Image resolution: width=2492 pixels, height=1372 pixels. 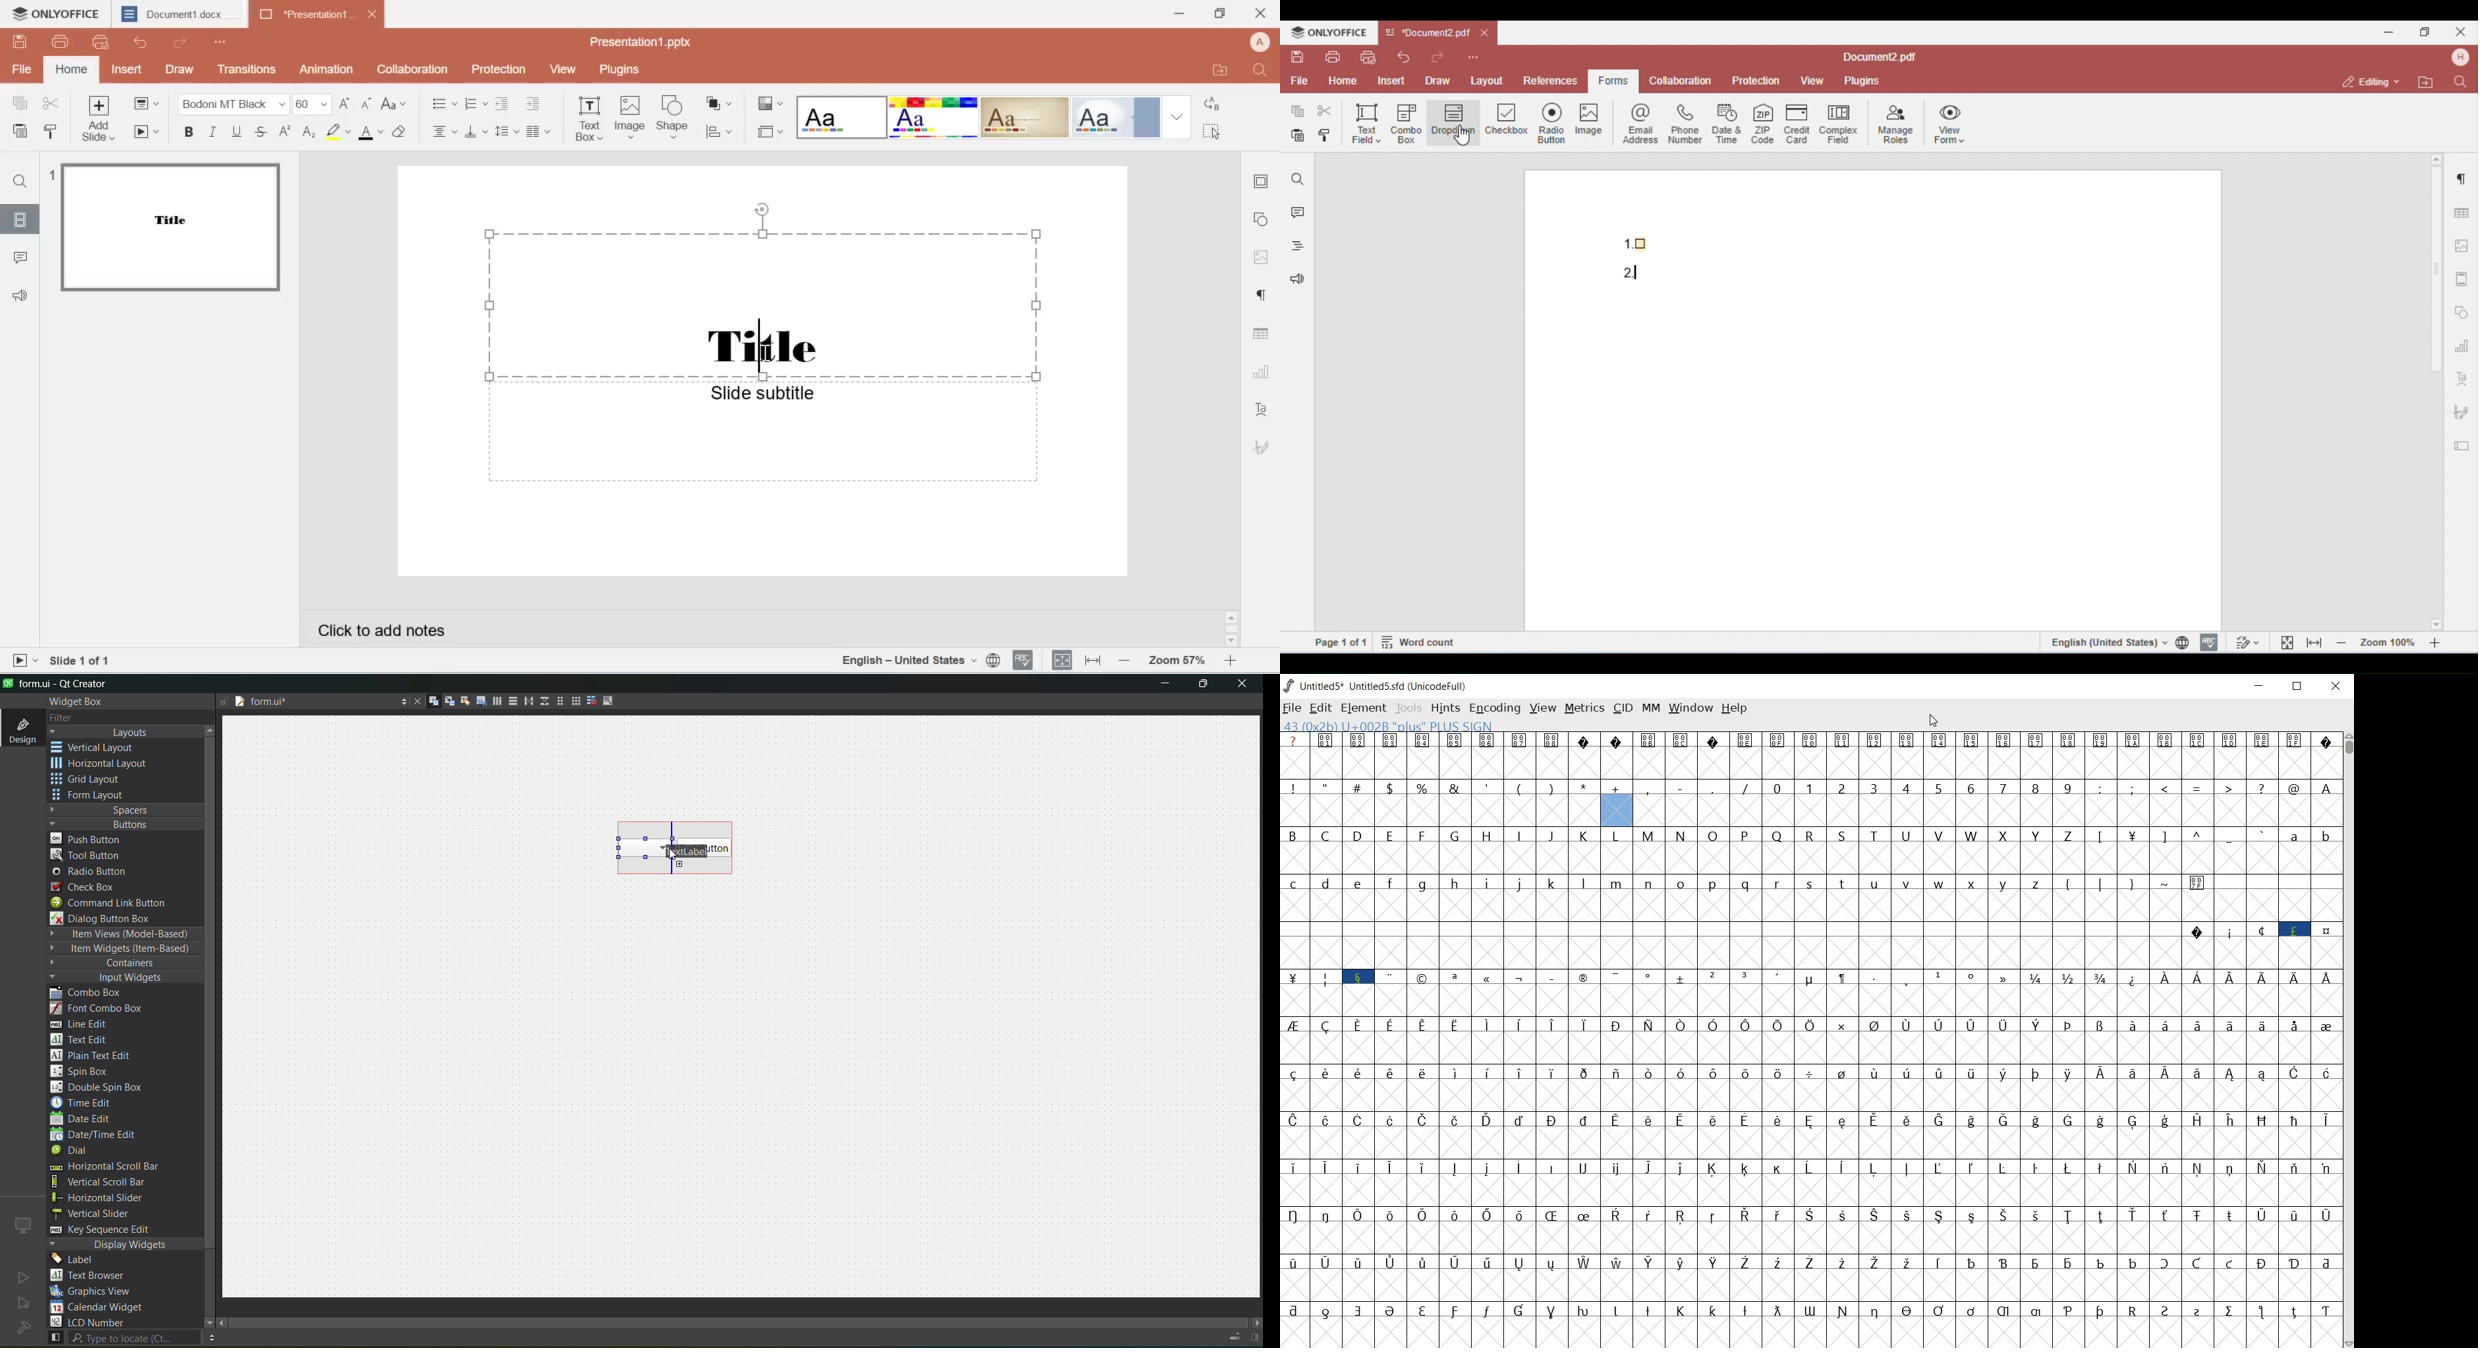 I want to click on check box, so click(x=90, y=887).